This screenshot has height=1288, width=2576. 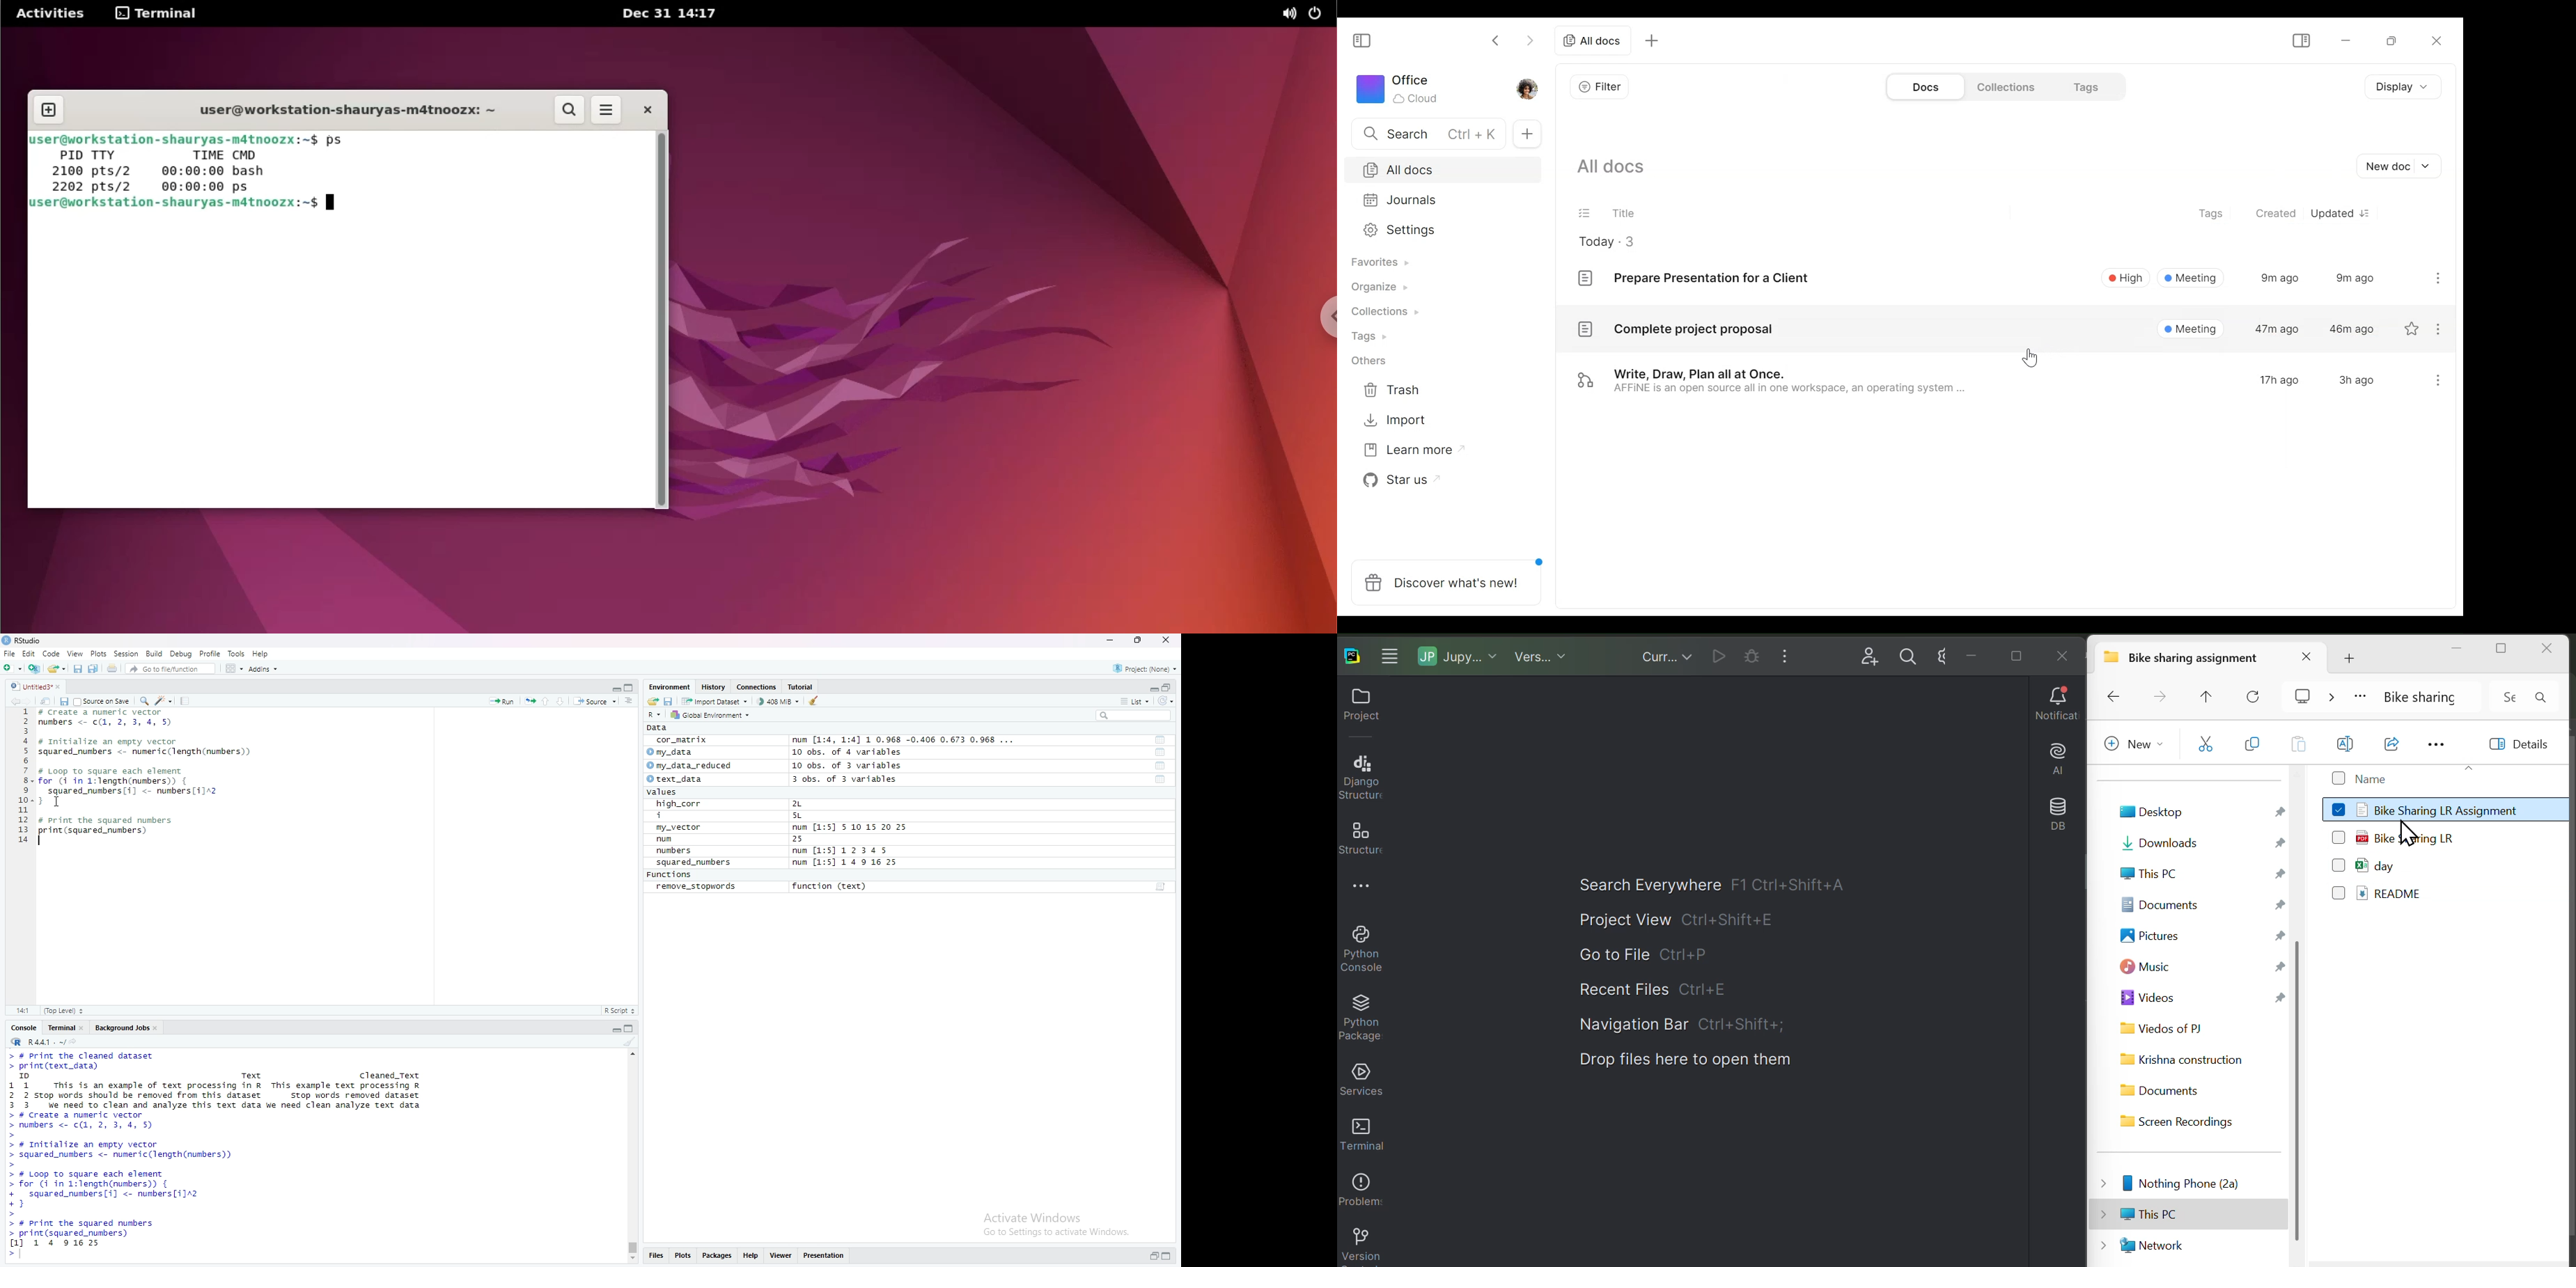 What do you see at coordinates (182, 653) in the screenshot?
I see `Debug` at bounding box center [182, 653].